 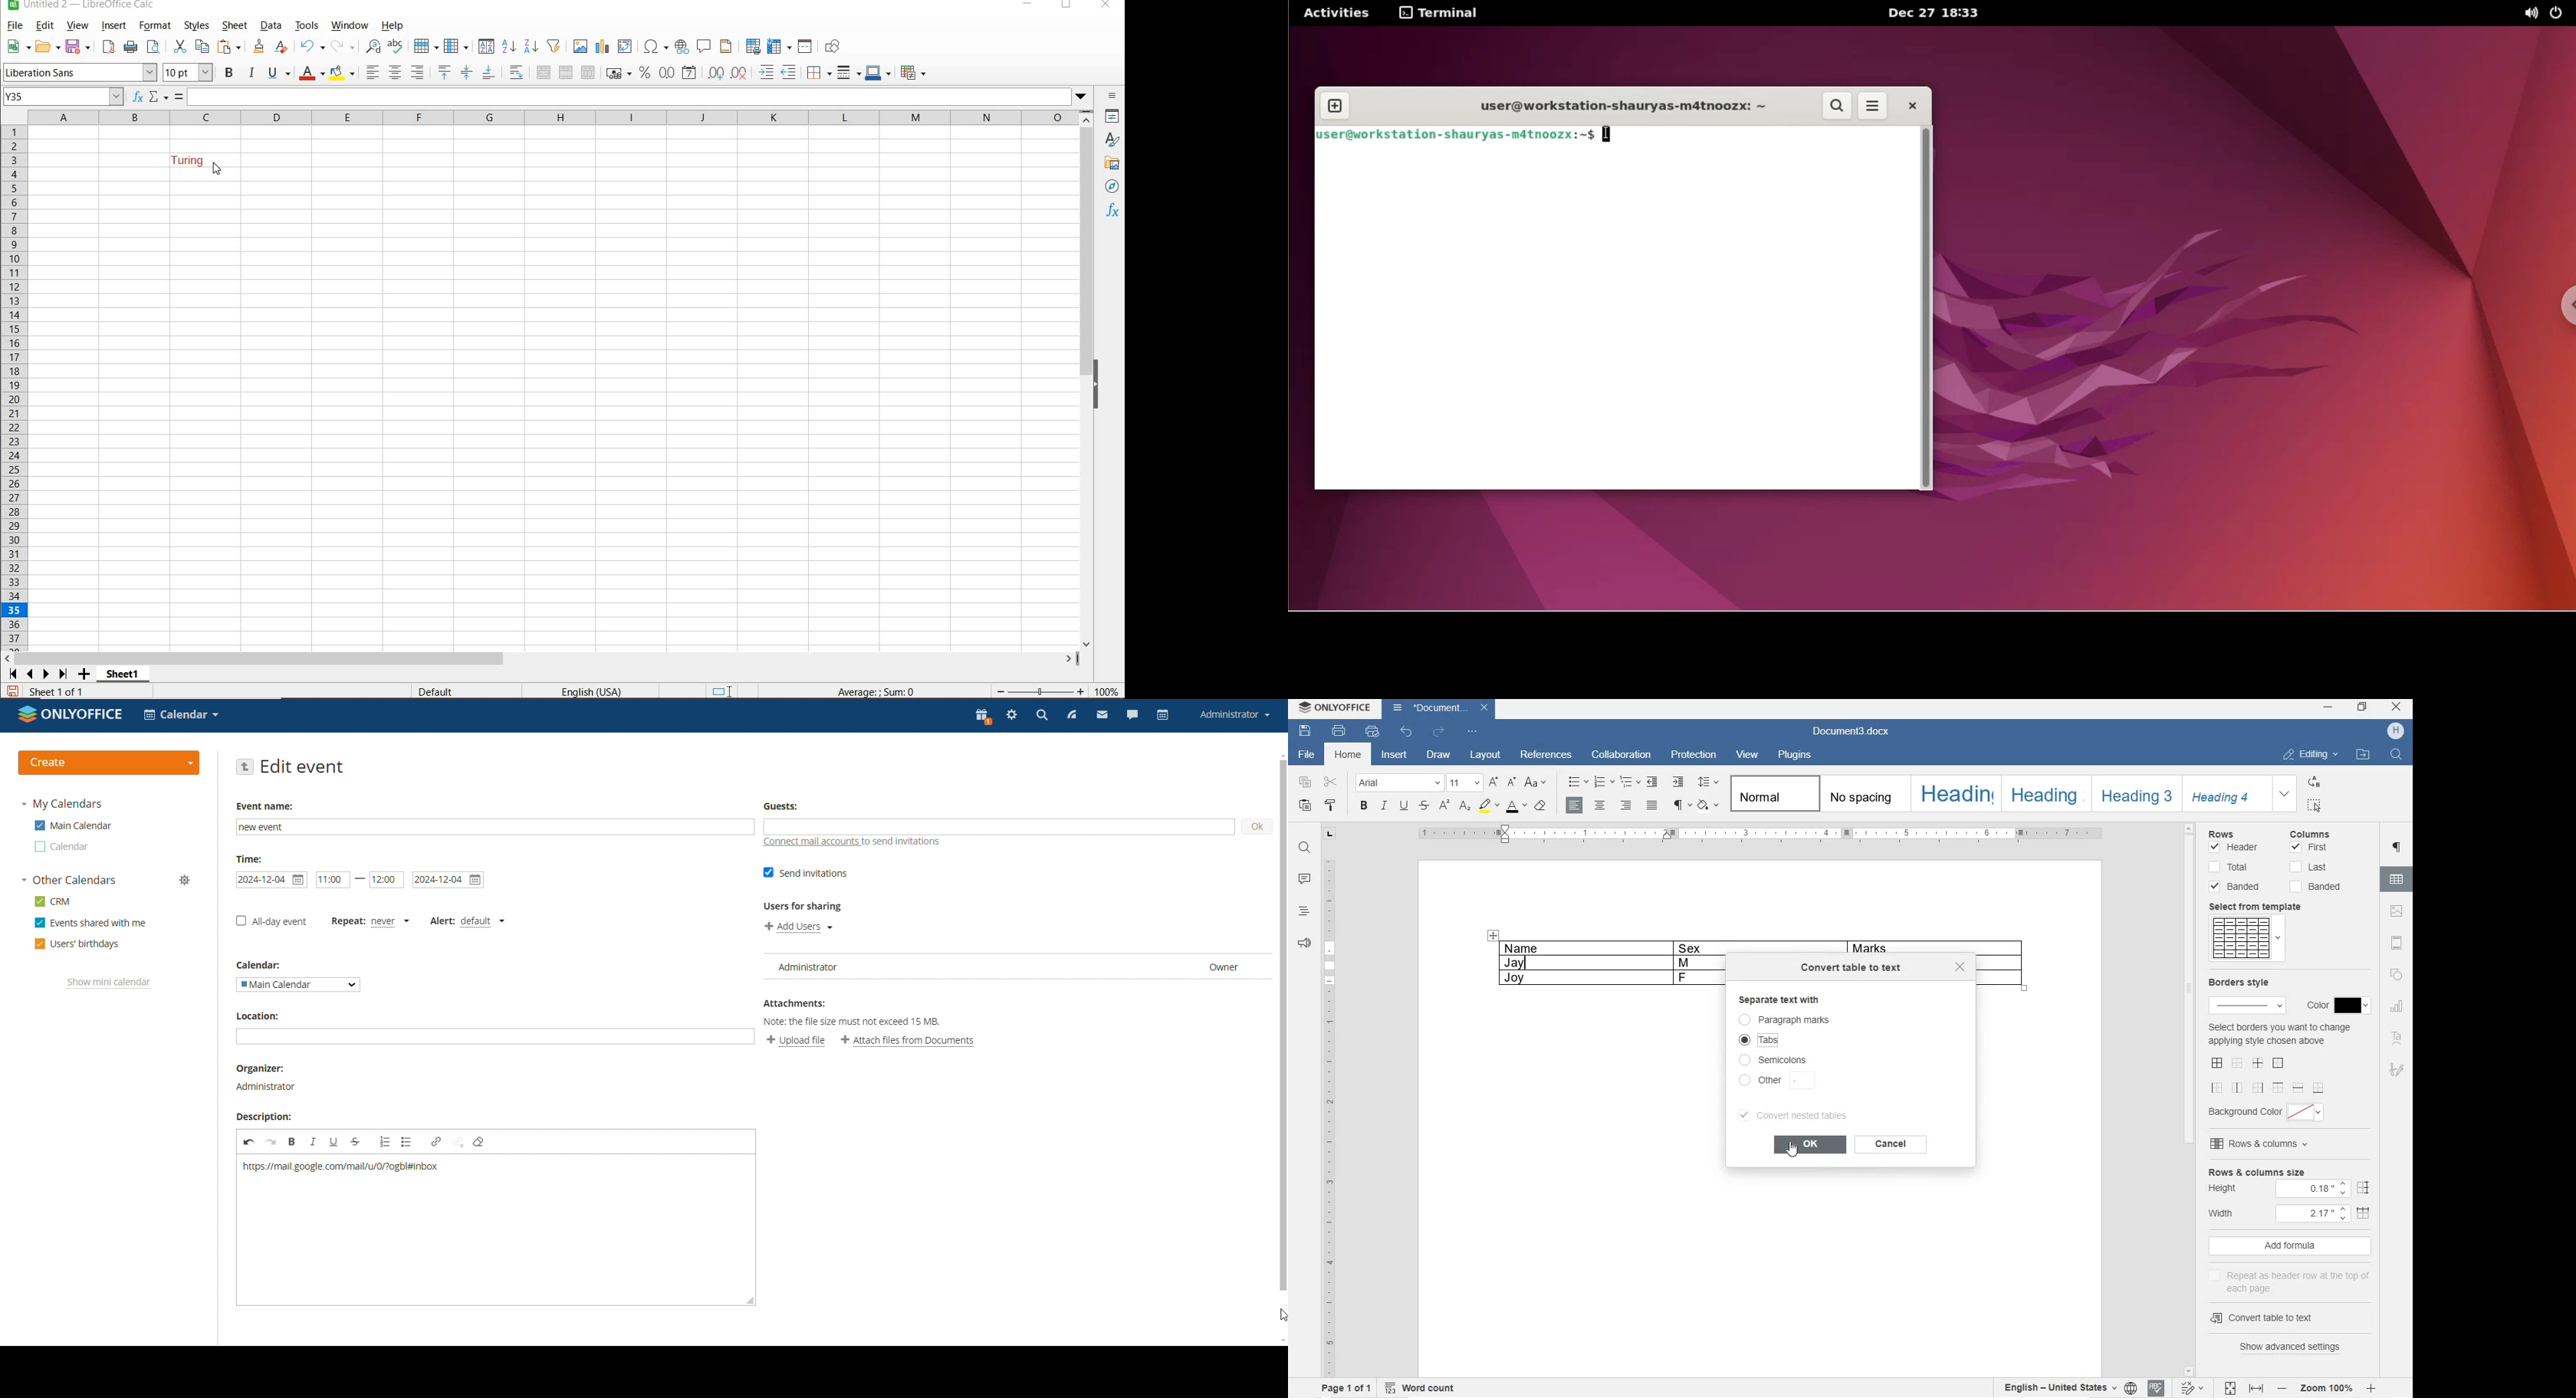 I want to click on Guests:, so click(x=782, y=805).